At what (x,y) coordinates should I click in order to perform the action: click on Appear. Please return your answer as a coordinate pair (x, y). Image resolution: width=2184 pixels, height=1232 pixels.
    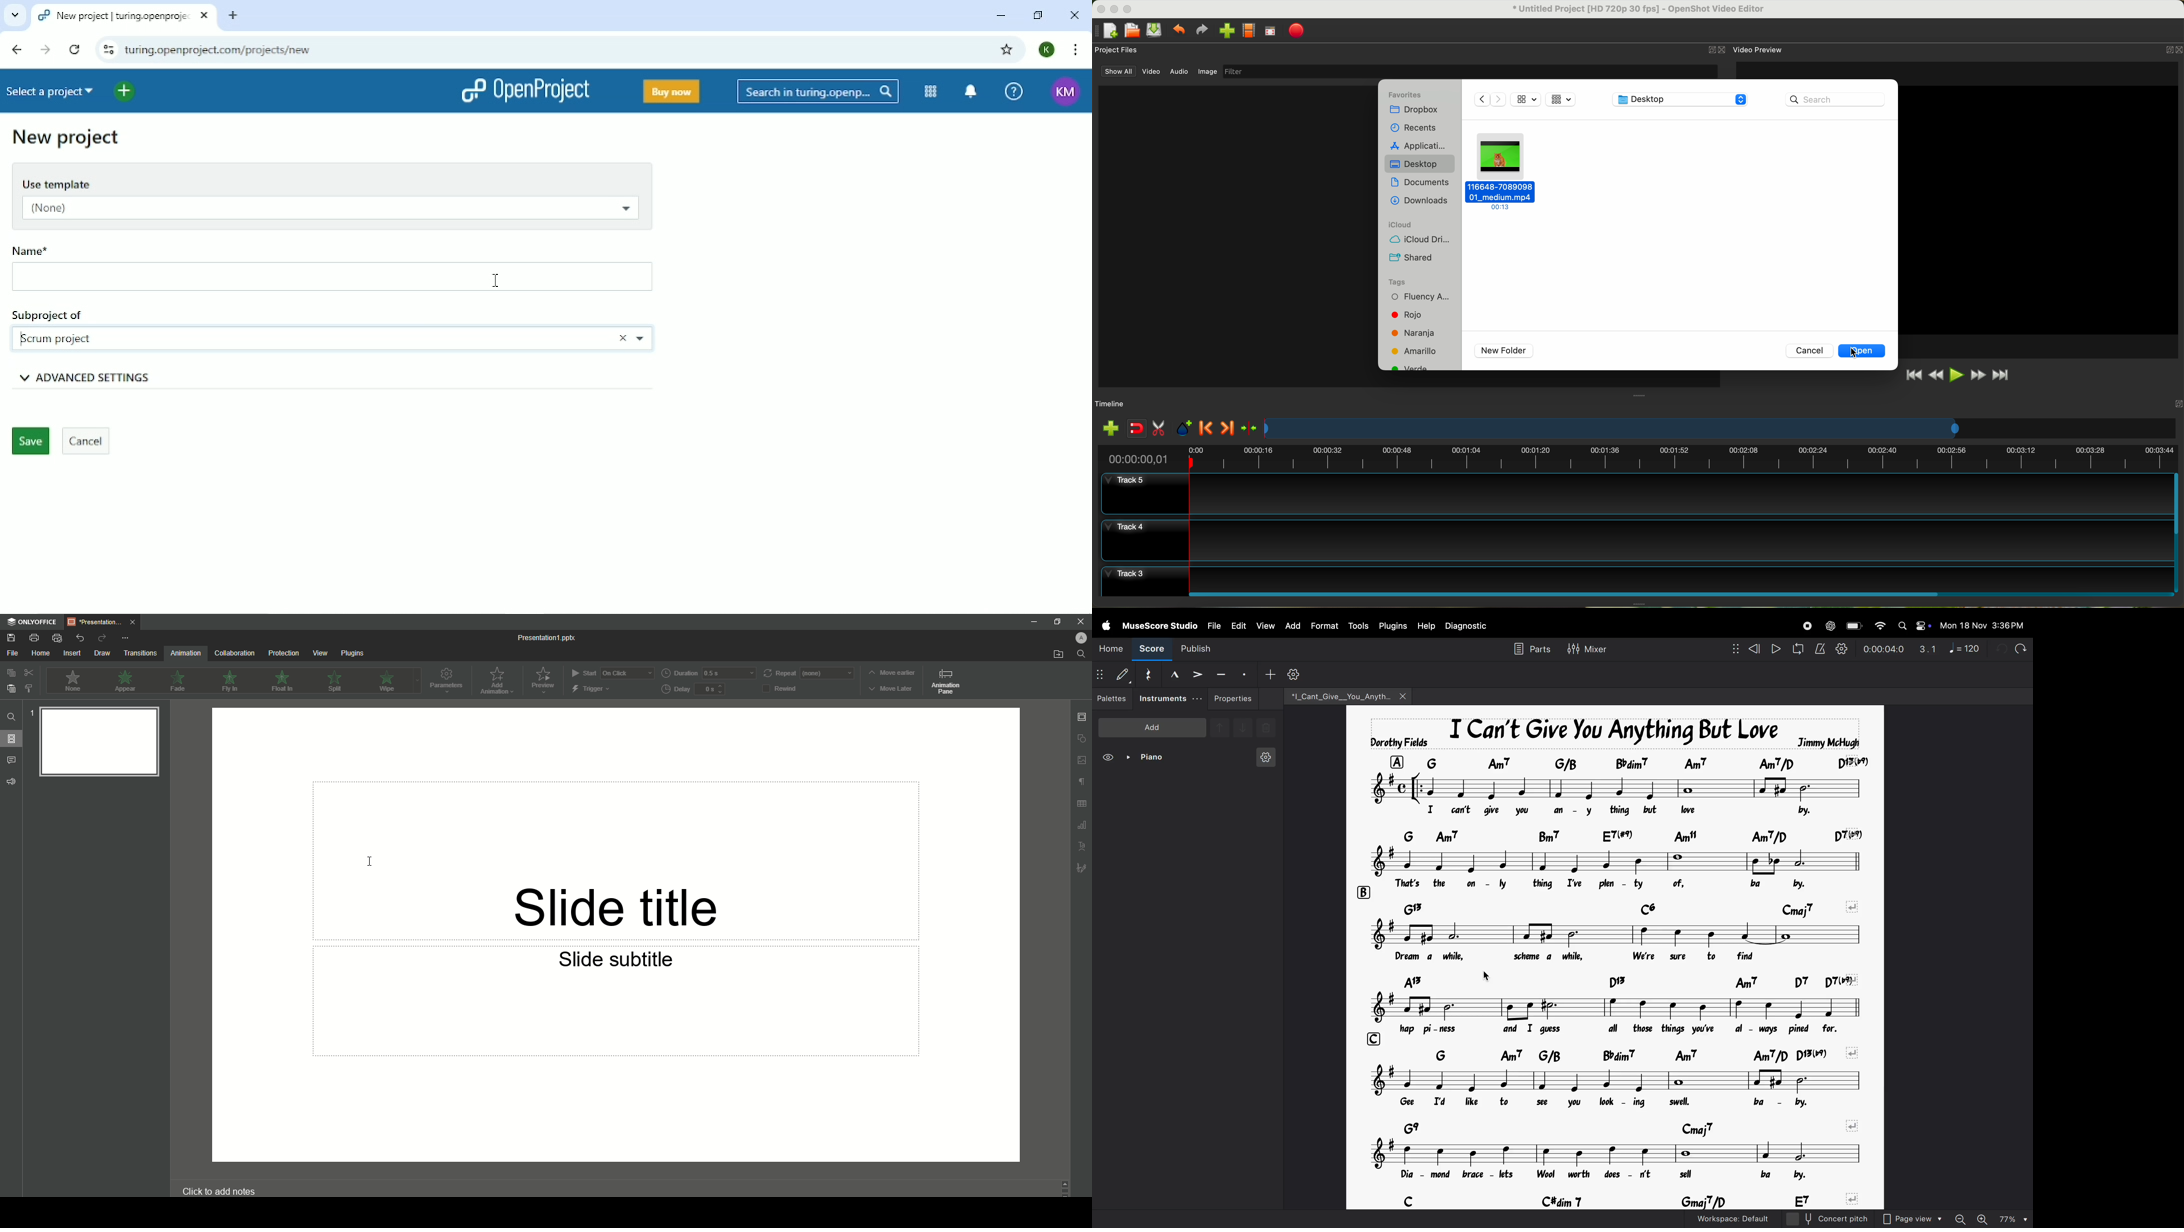
    Looking at the image, I should click on (127, 682).